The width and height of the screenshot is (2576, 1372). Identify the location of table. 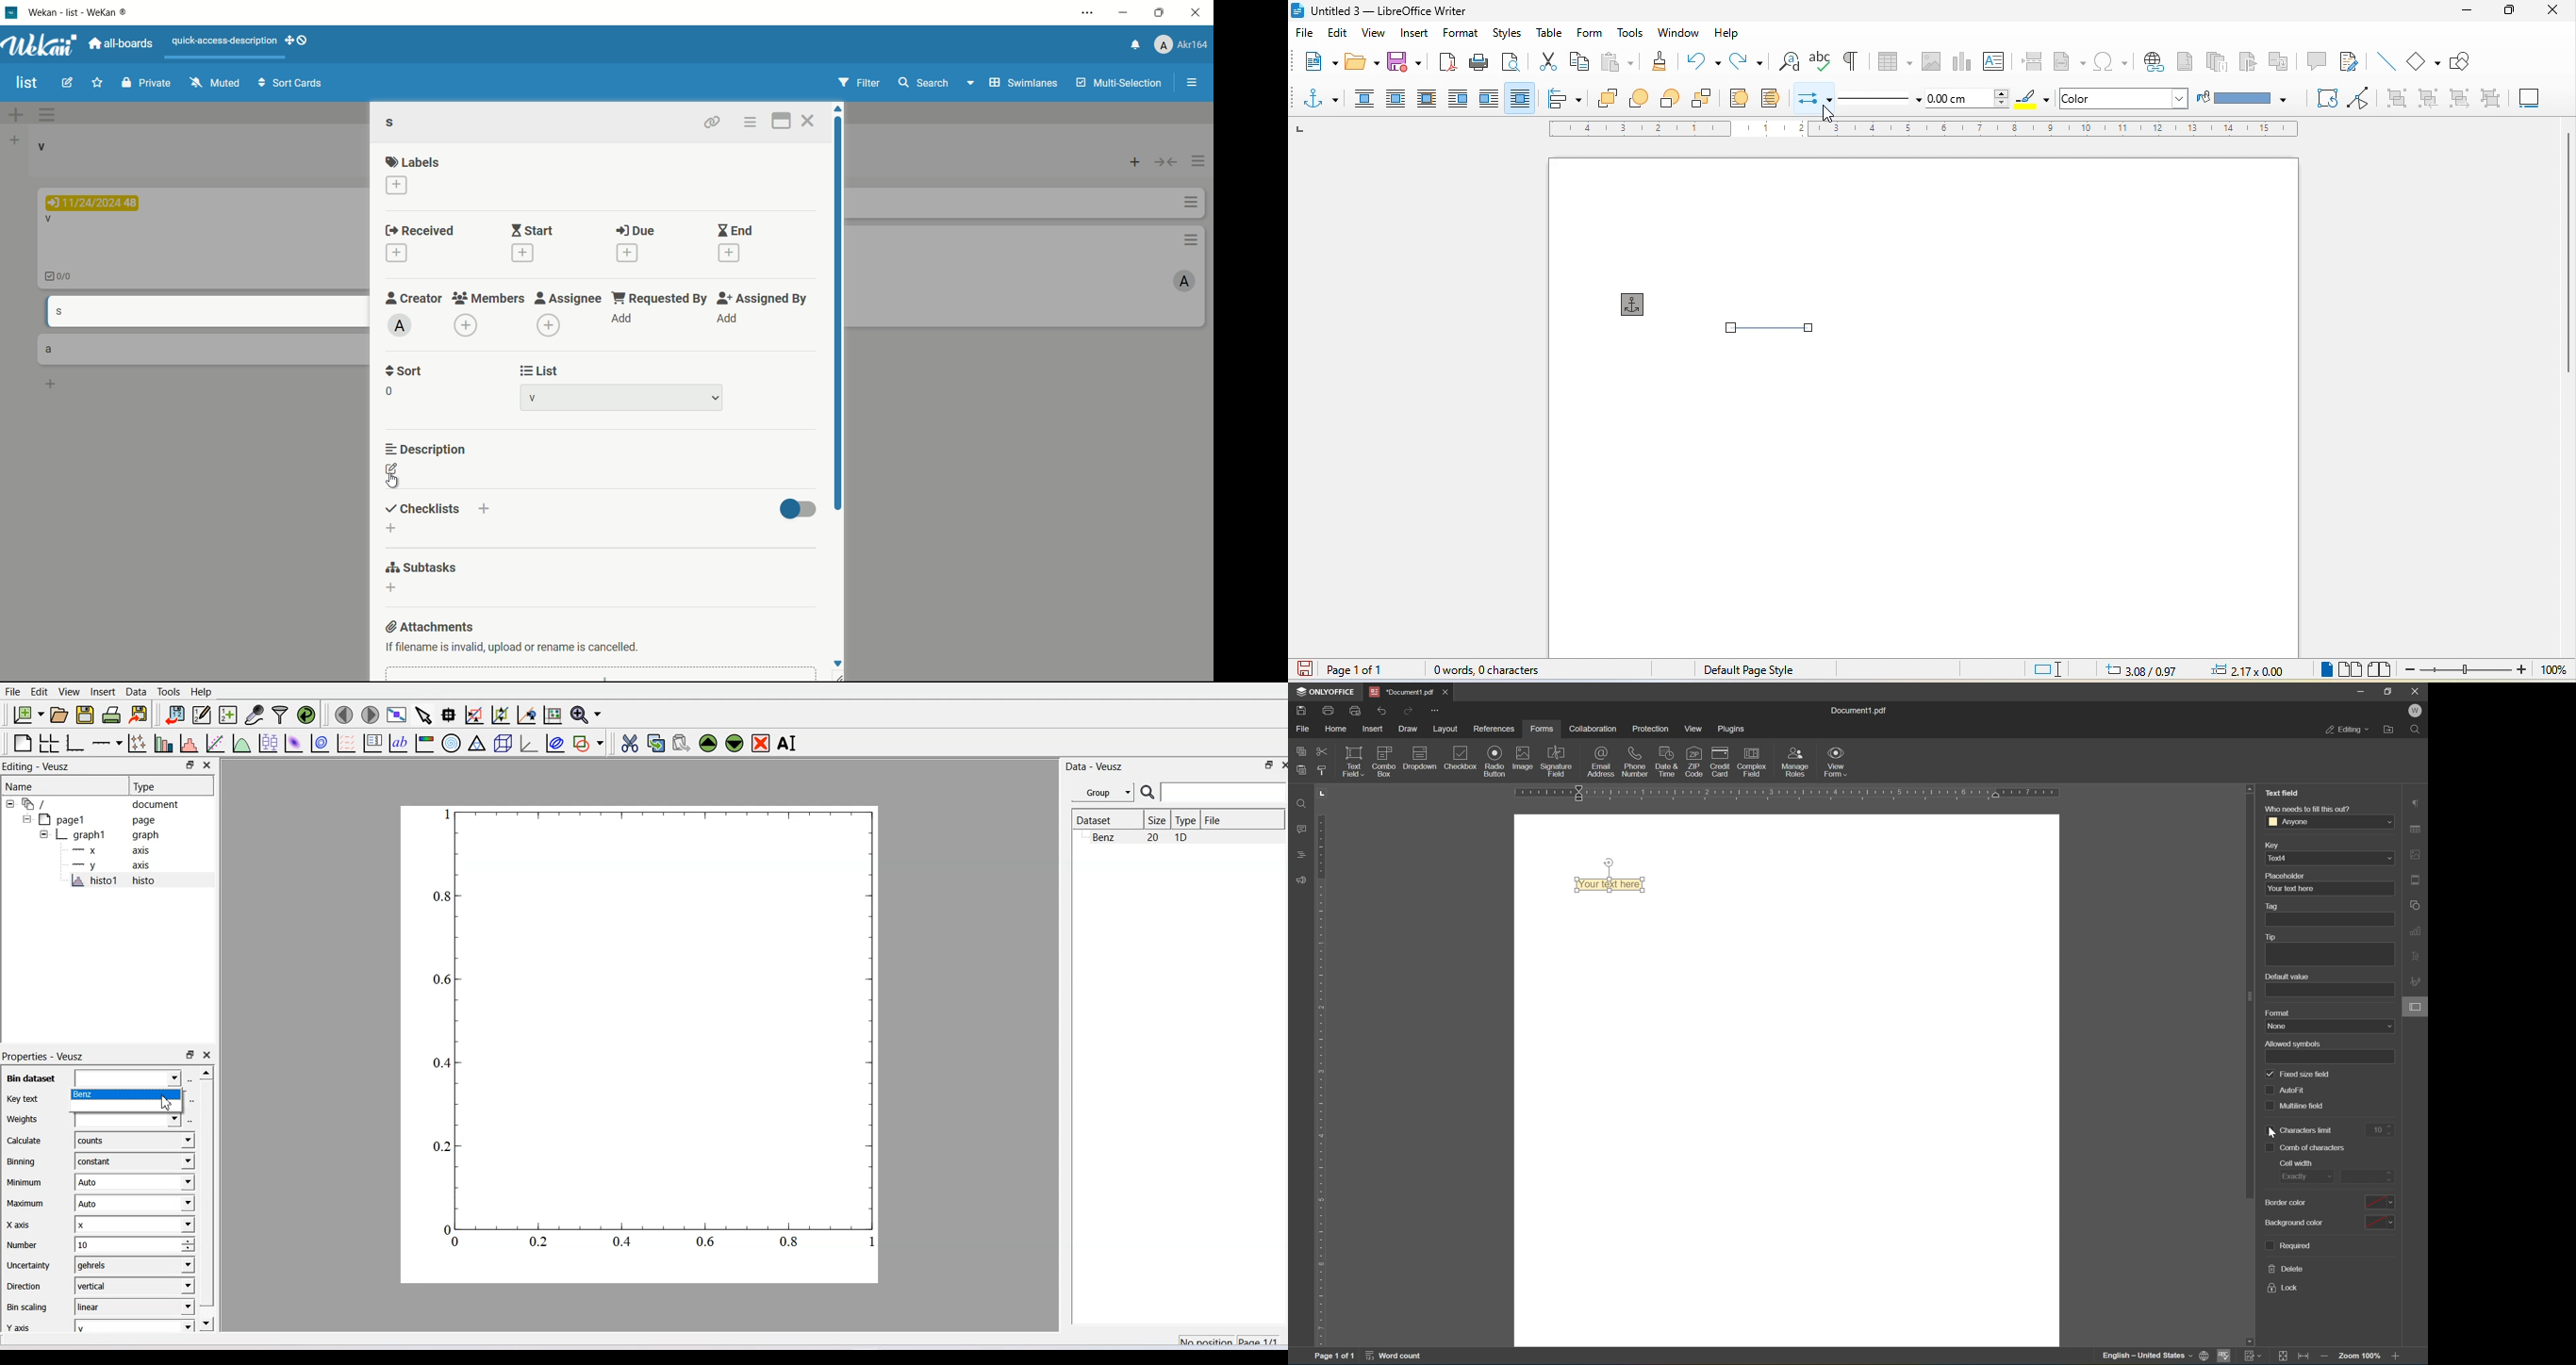
(1893, 58).